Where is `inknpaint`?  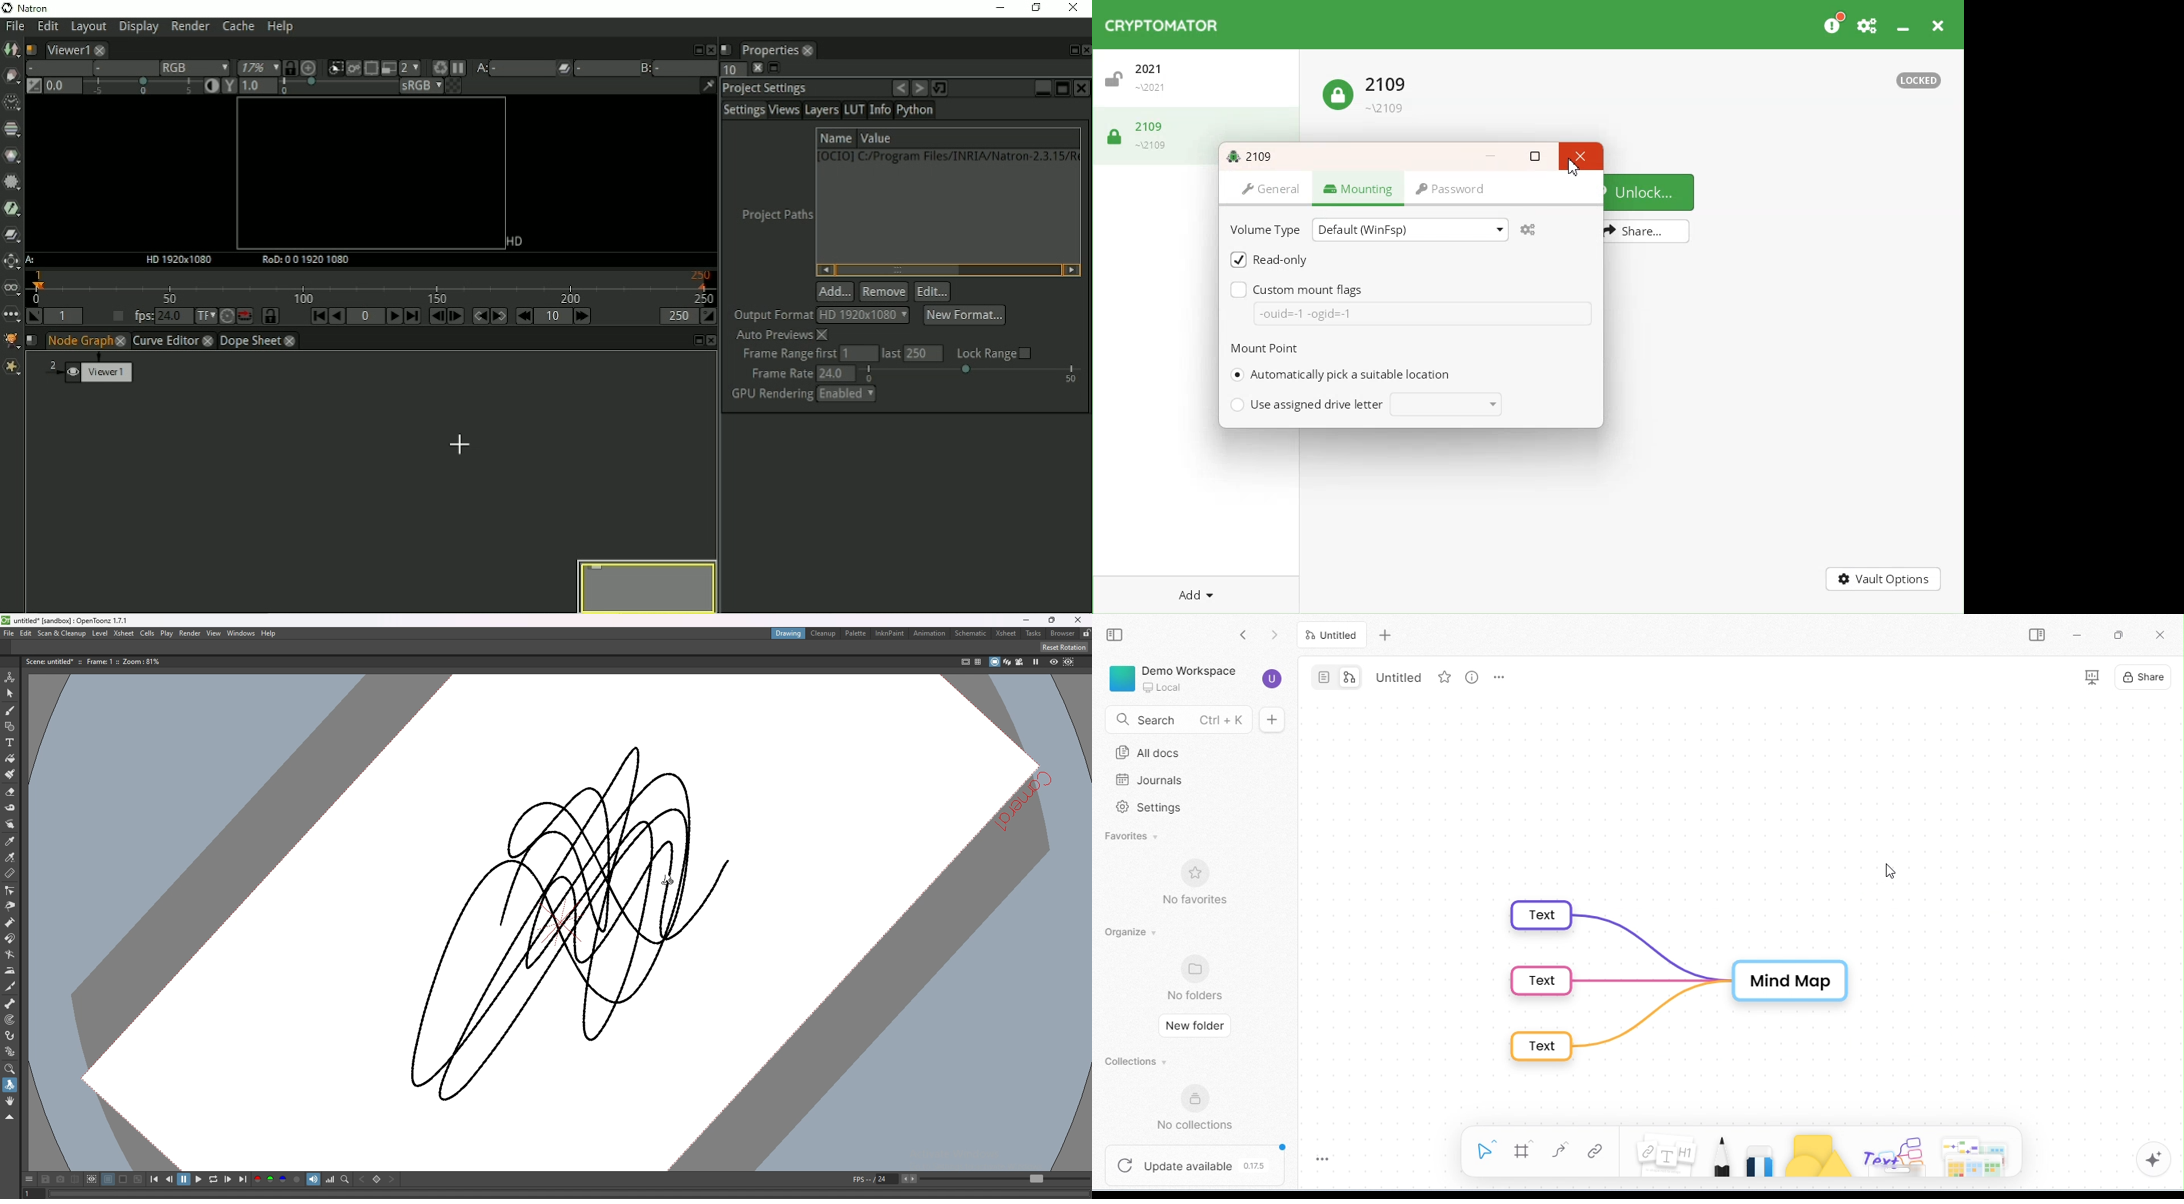 inknpaint is located at coordinates (892, 633).